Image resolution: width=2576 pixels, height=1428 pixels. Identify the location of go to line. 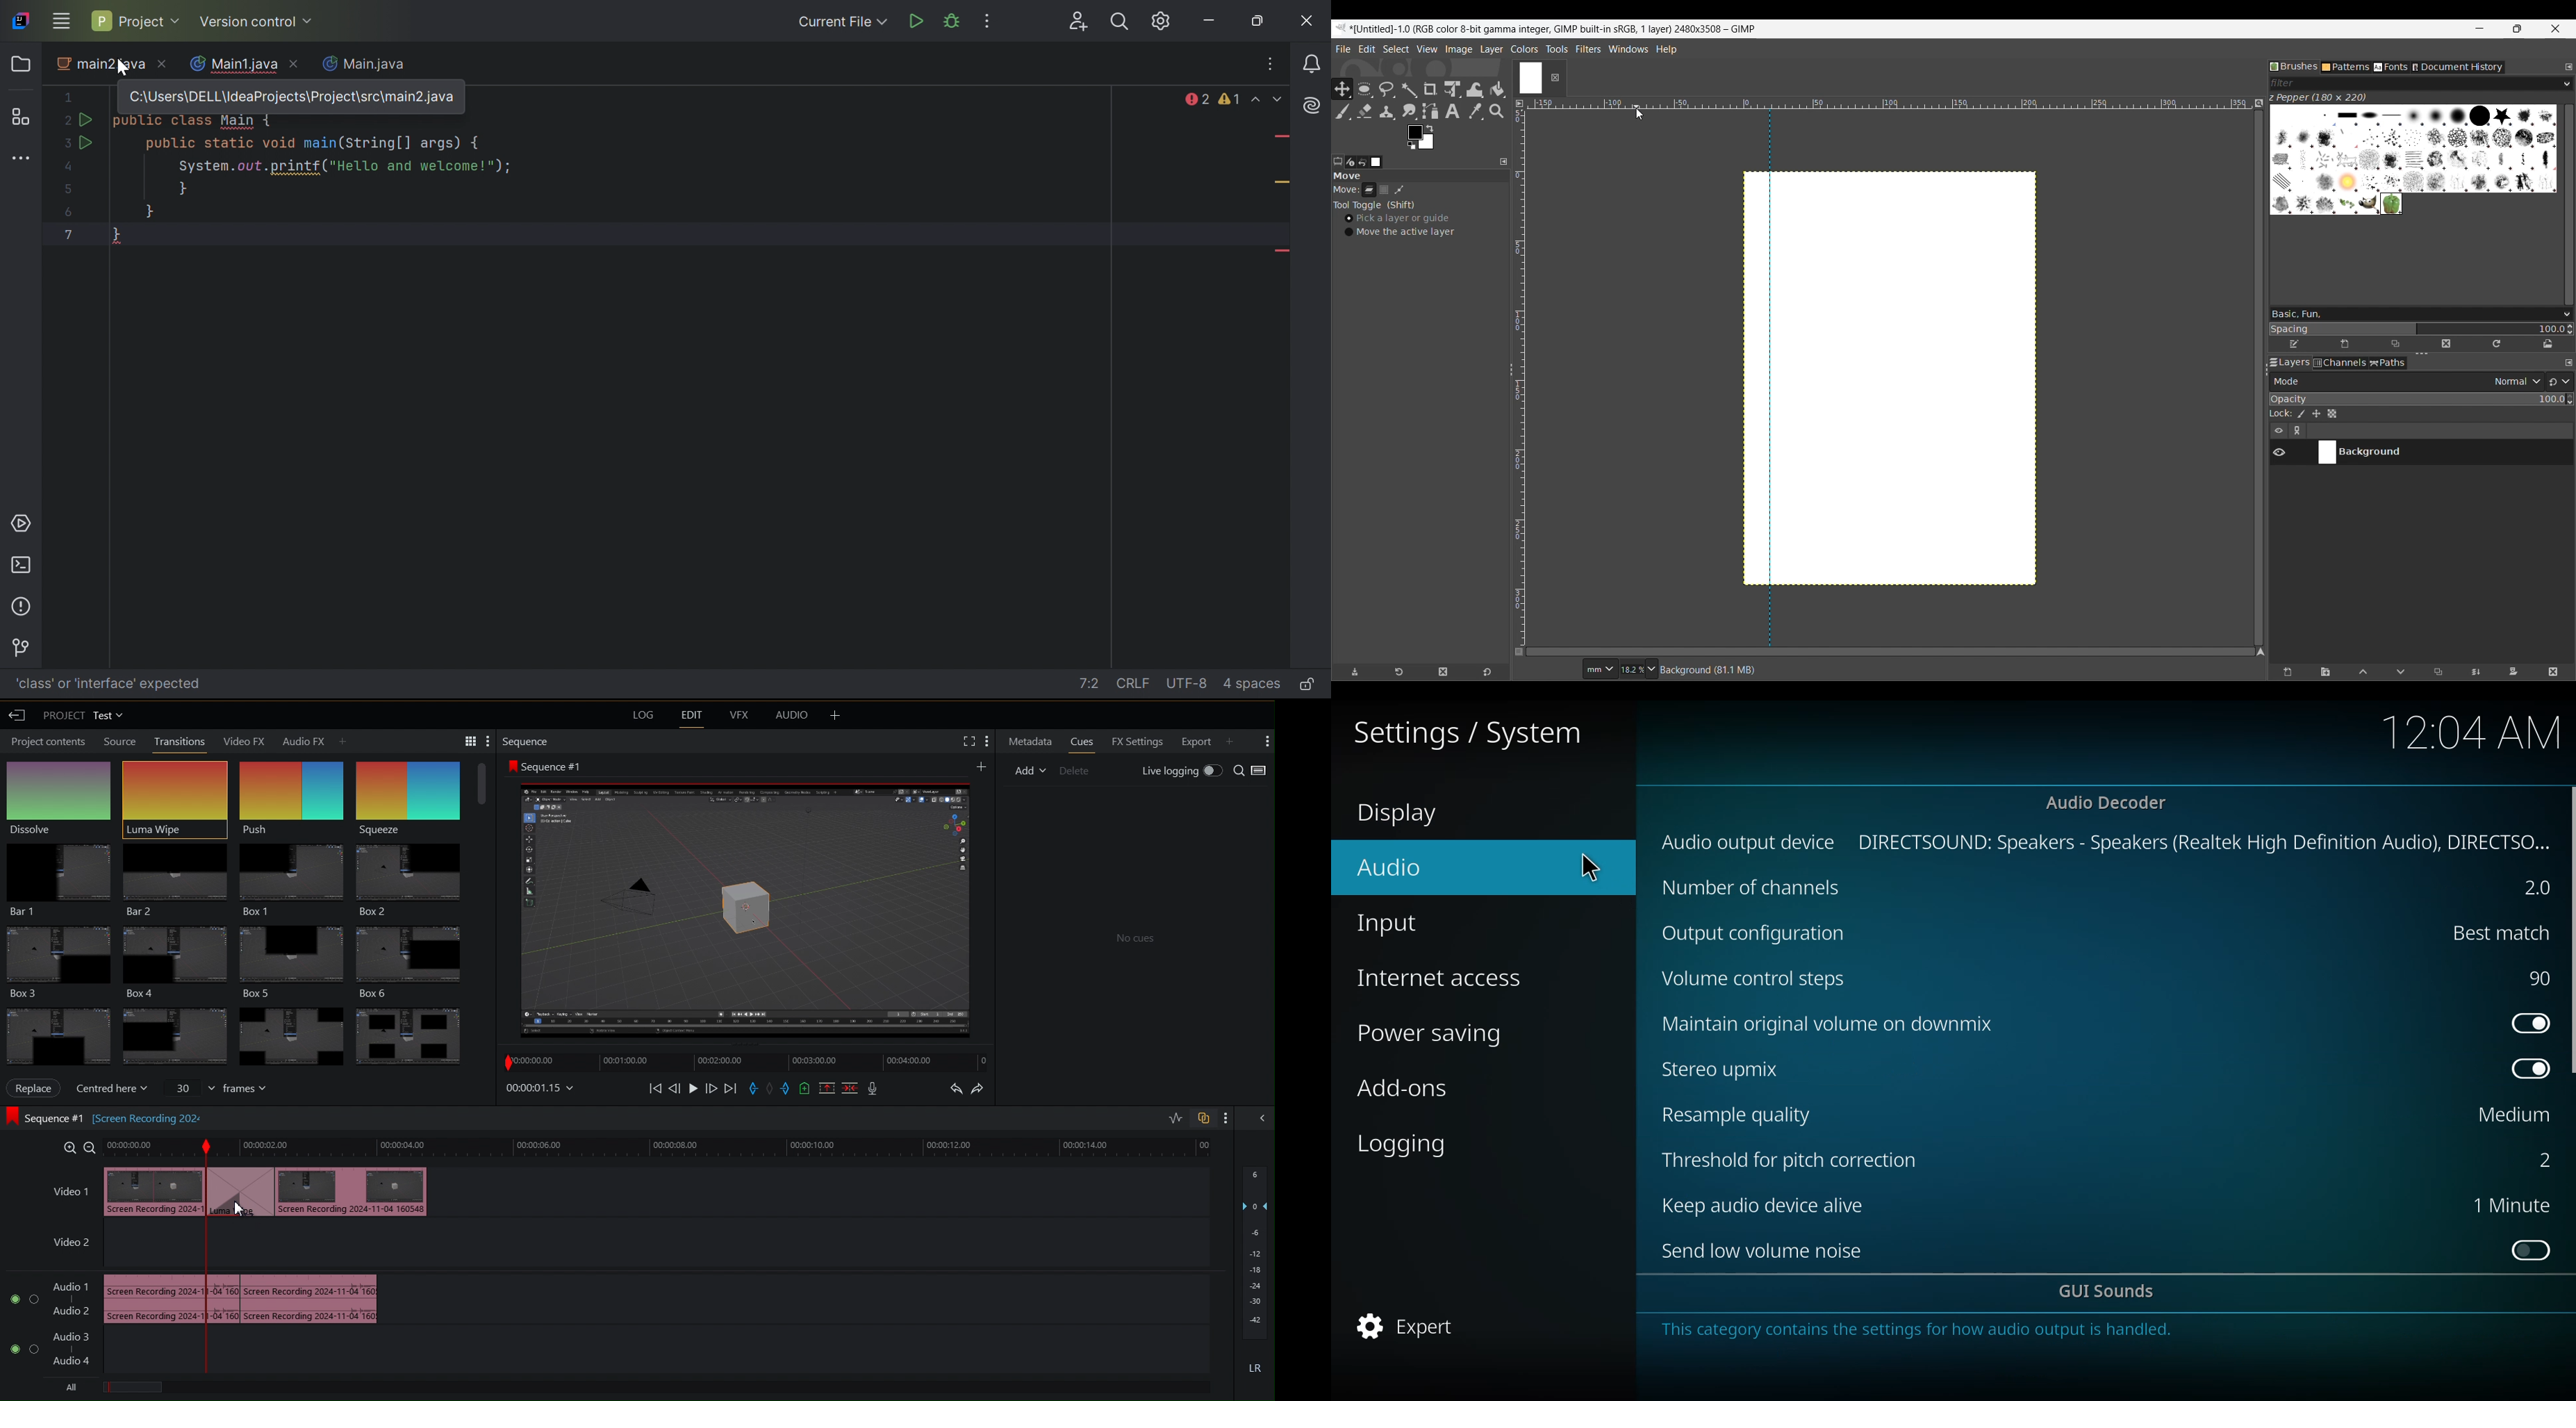
(1090, 685).